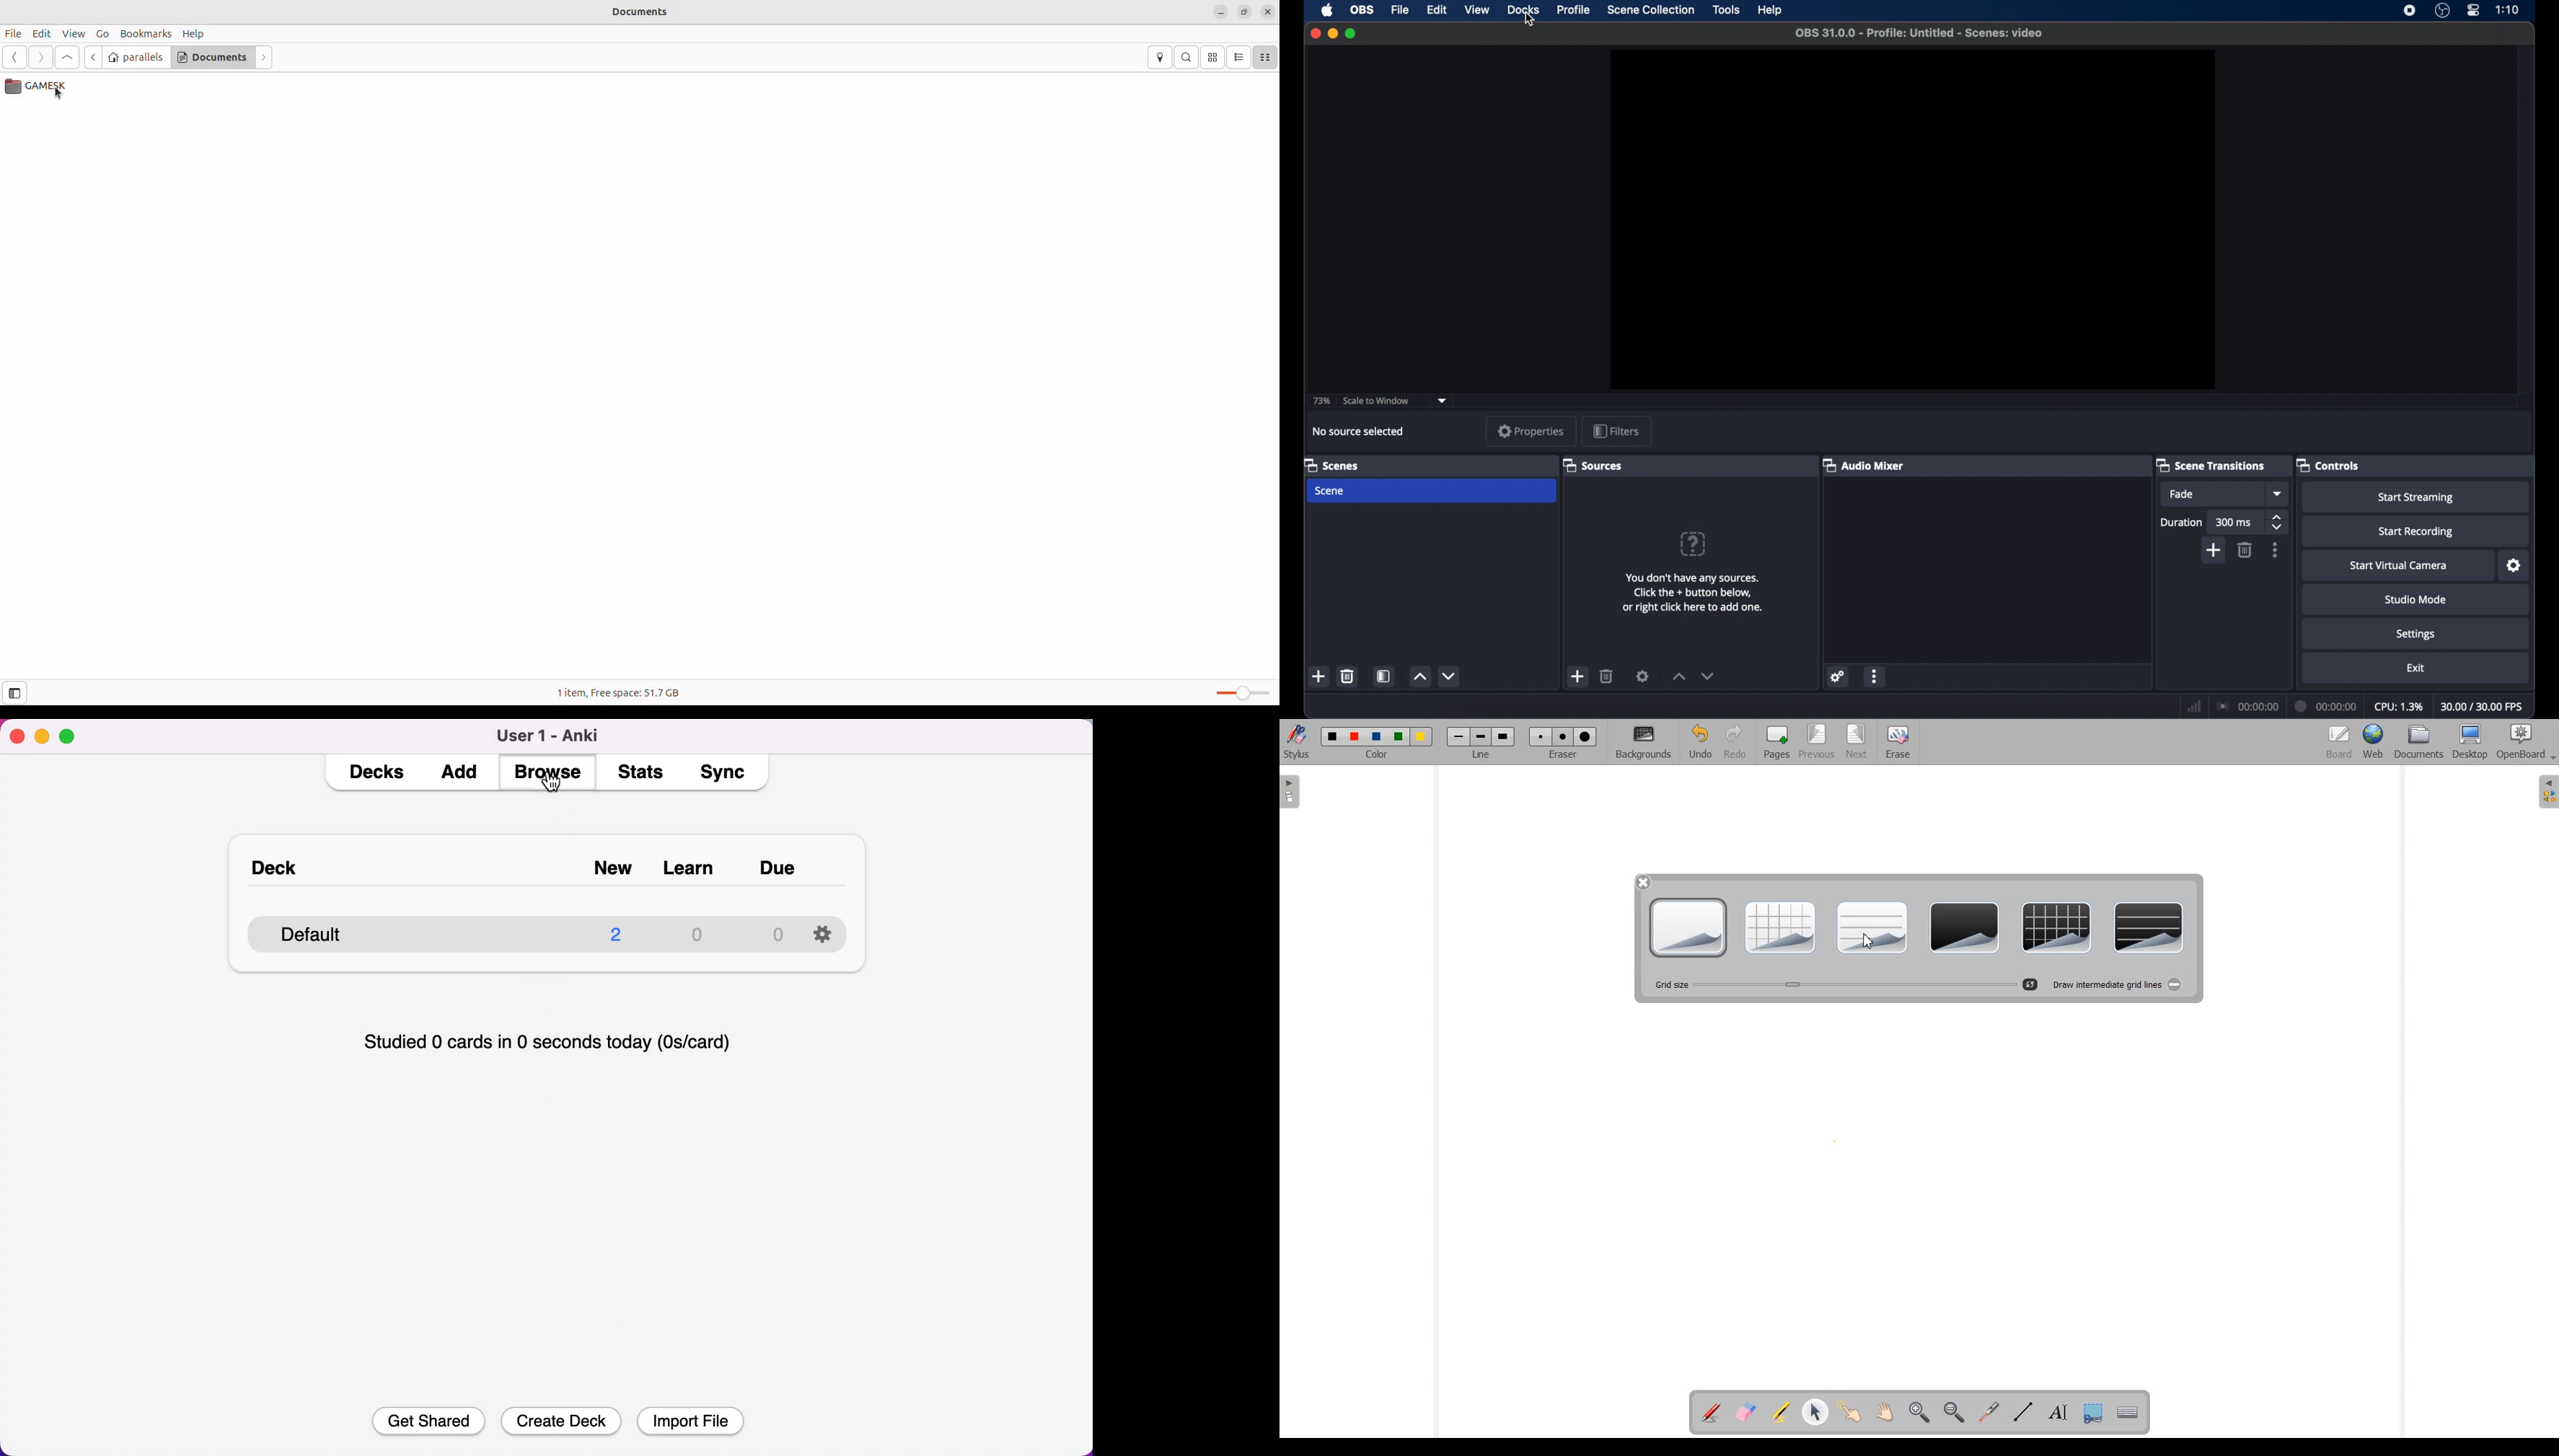 Image resolution: width=2576 pixels, height=1456 pixels. I want to click on Create Deck, so click(561, 1422).